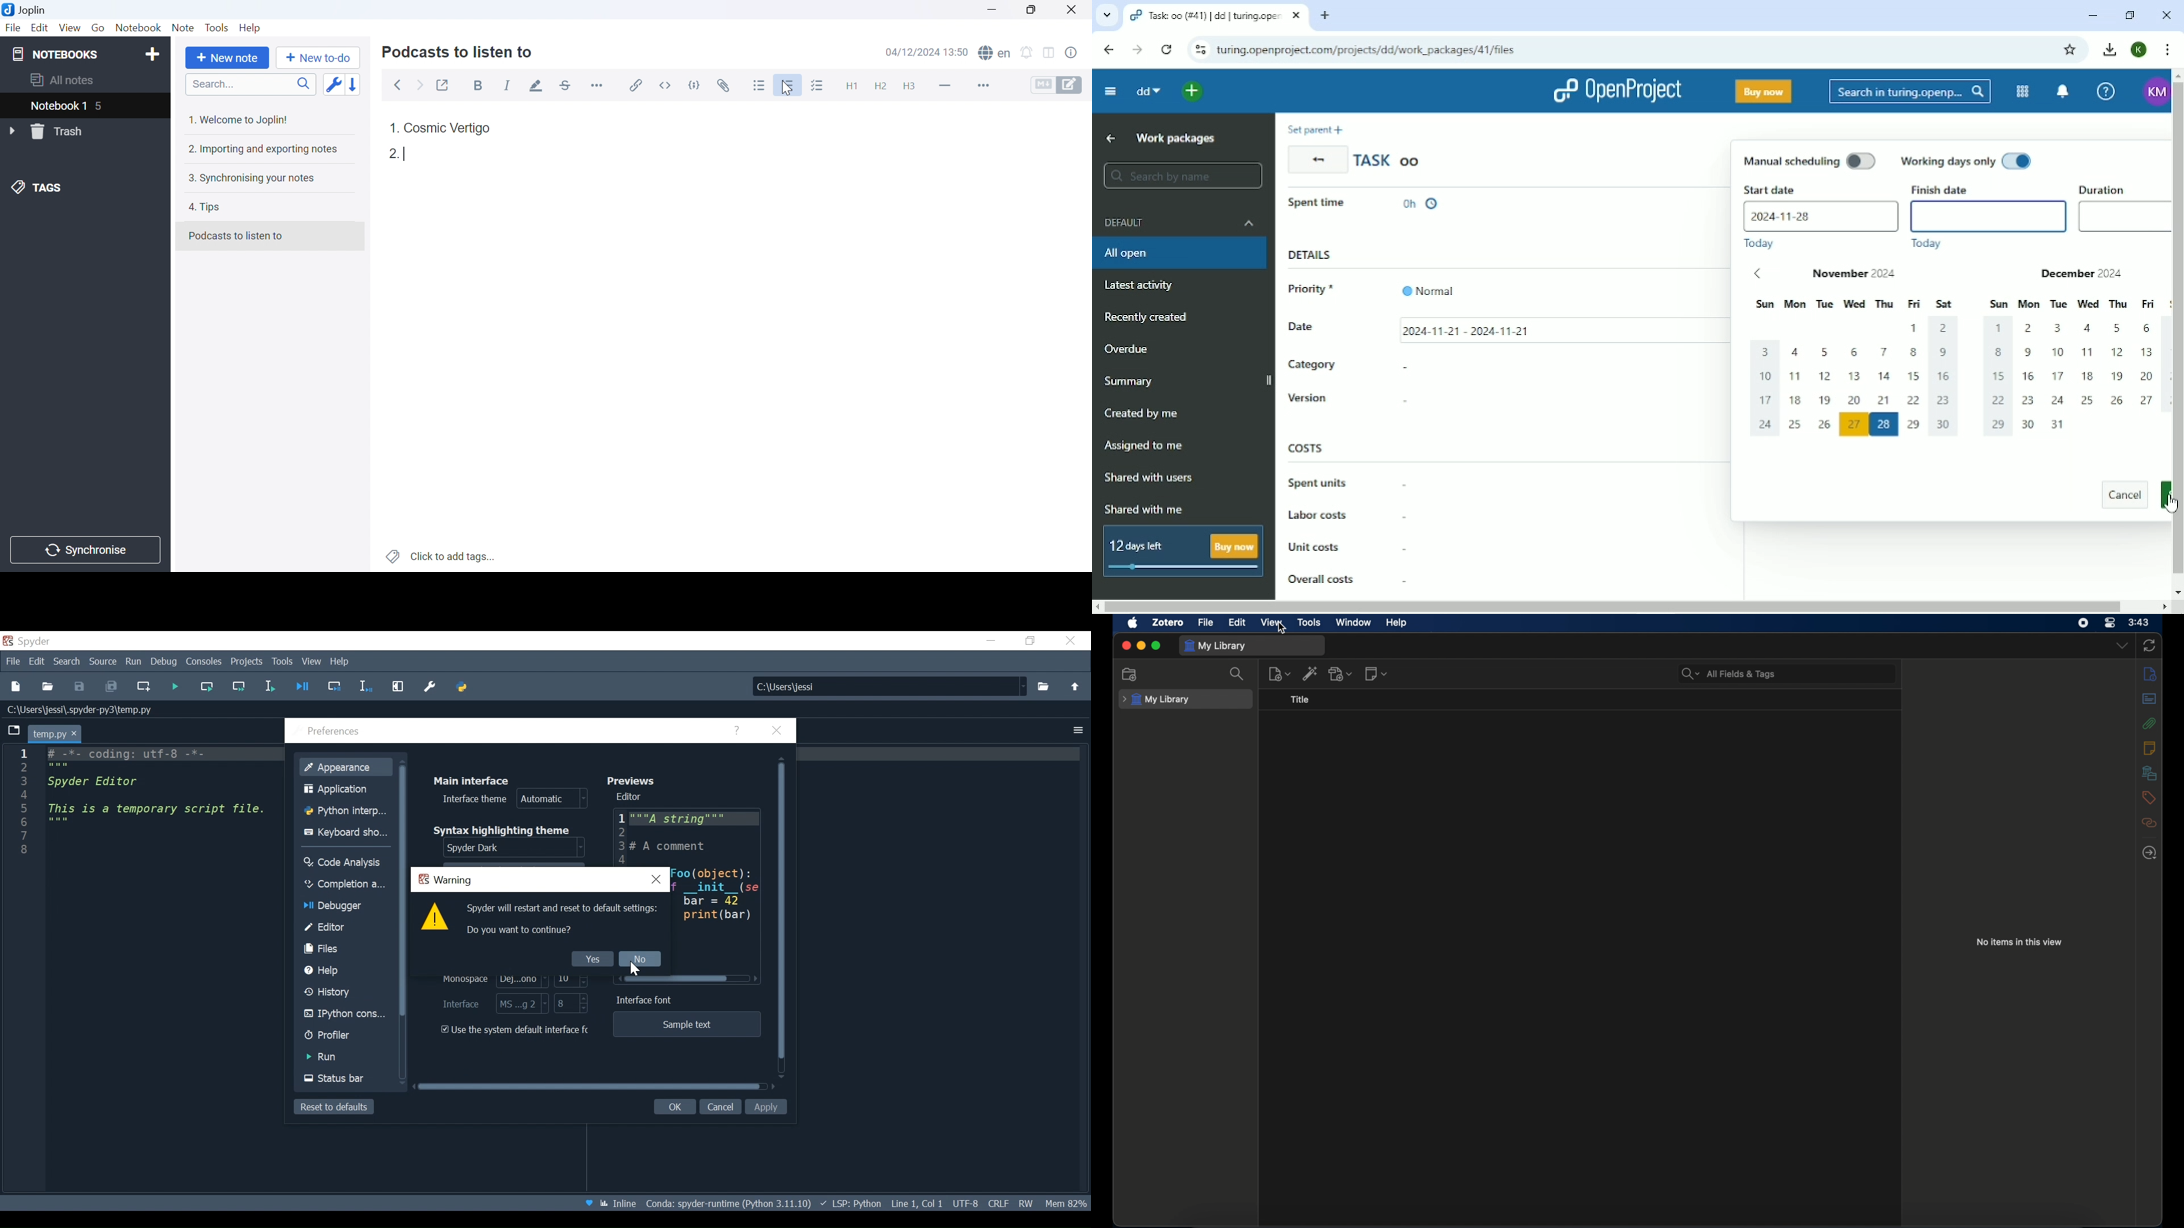  What do you see at coordinates (472, 781) in the screenshot?
I see `Main interface` at bounding box center [472, 781].